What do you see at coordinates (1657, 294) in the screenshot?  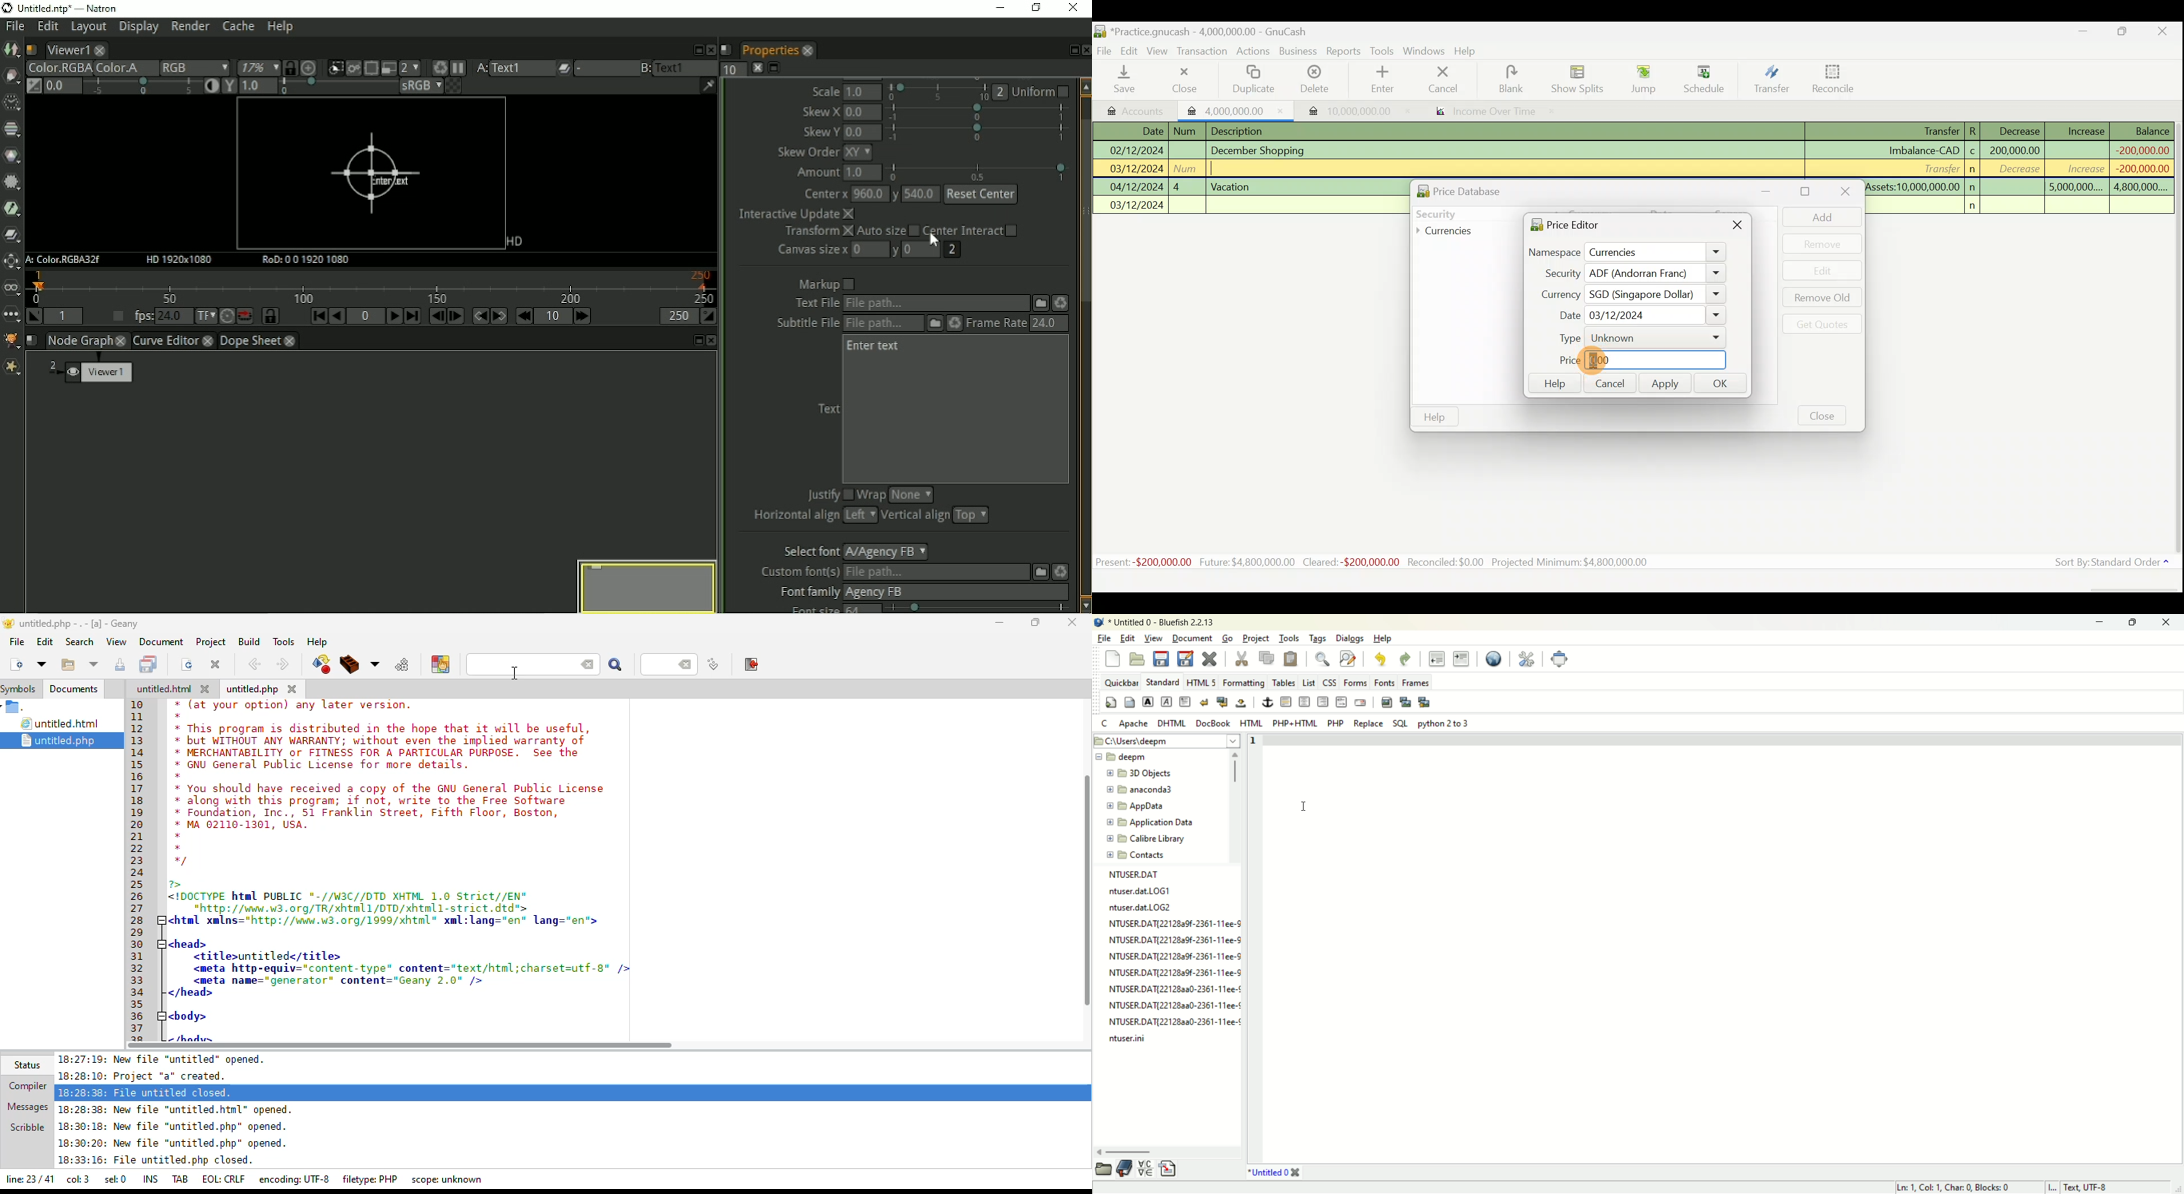 I see `SGD` at bounding box center [1657, 294].